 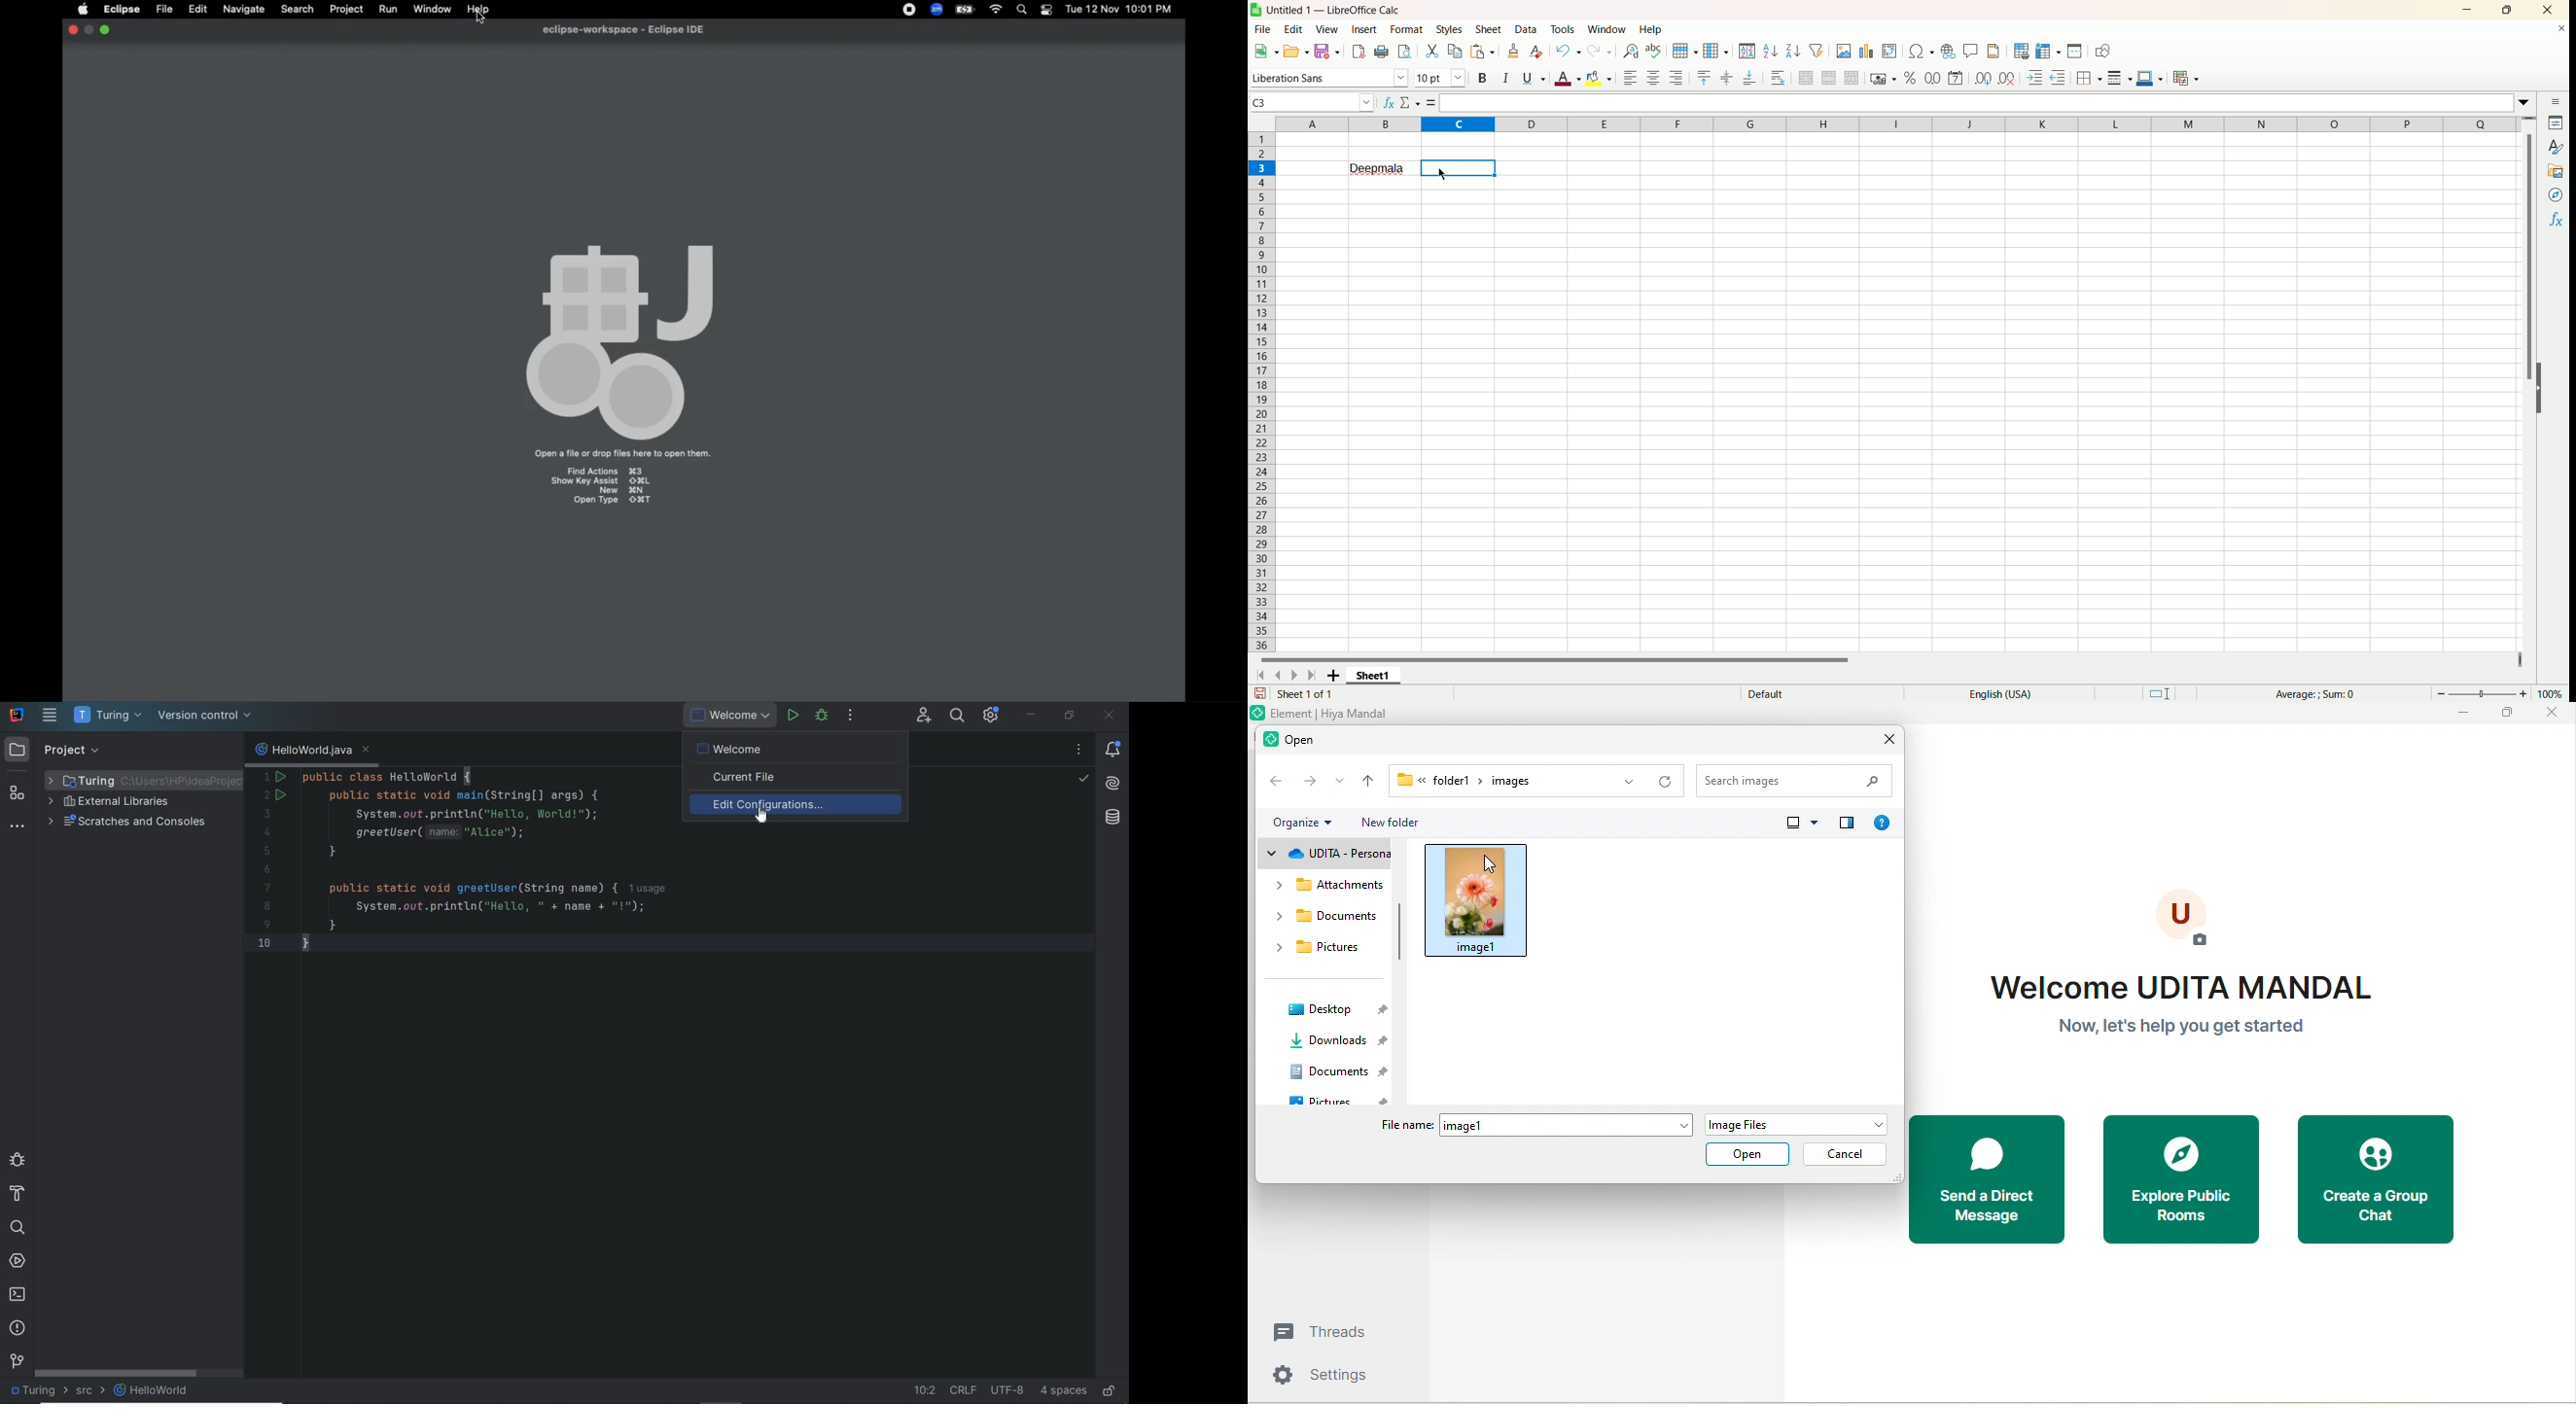 What do you see at coordinates (1327, 1332) in the screenshot?
I see `thread` at bounding box center [1327, 1332].